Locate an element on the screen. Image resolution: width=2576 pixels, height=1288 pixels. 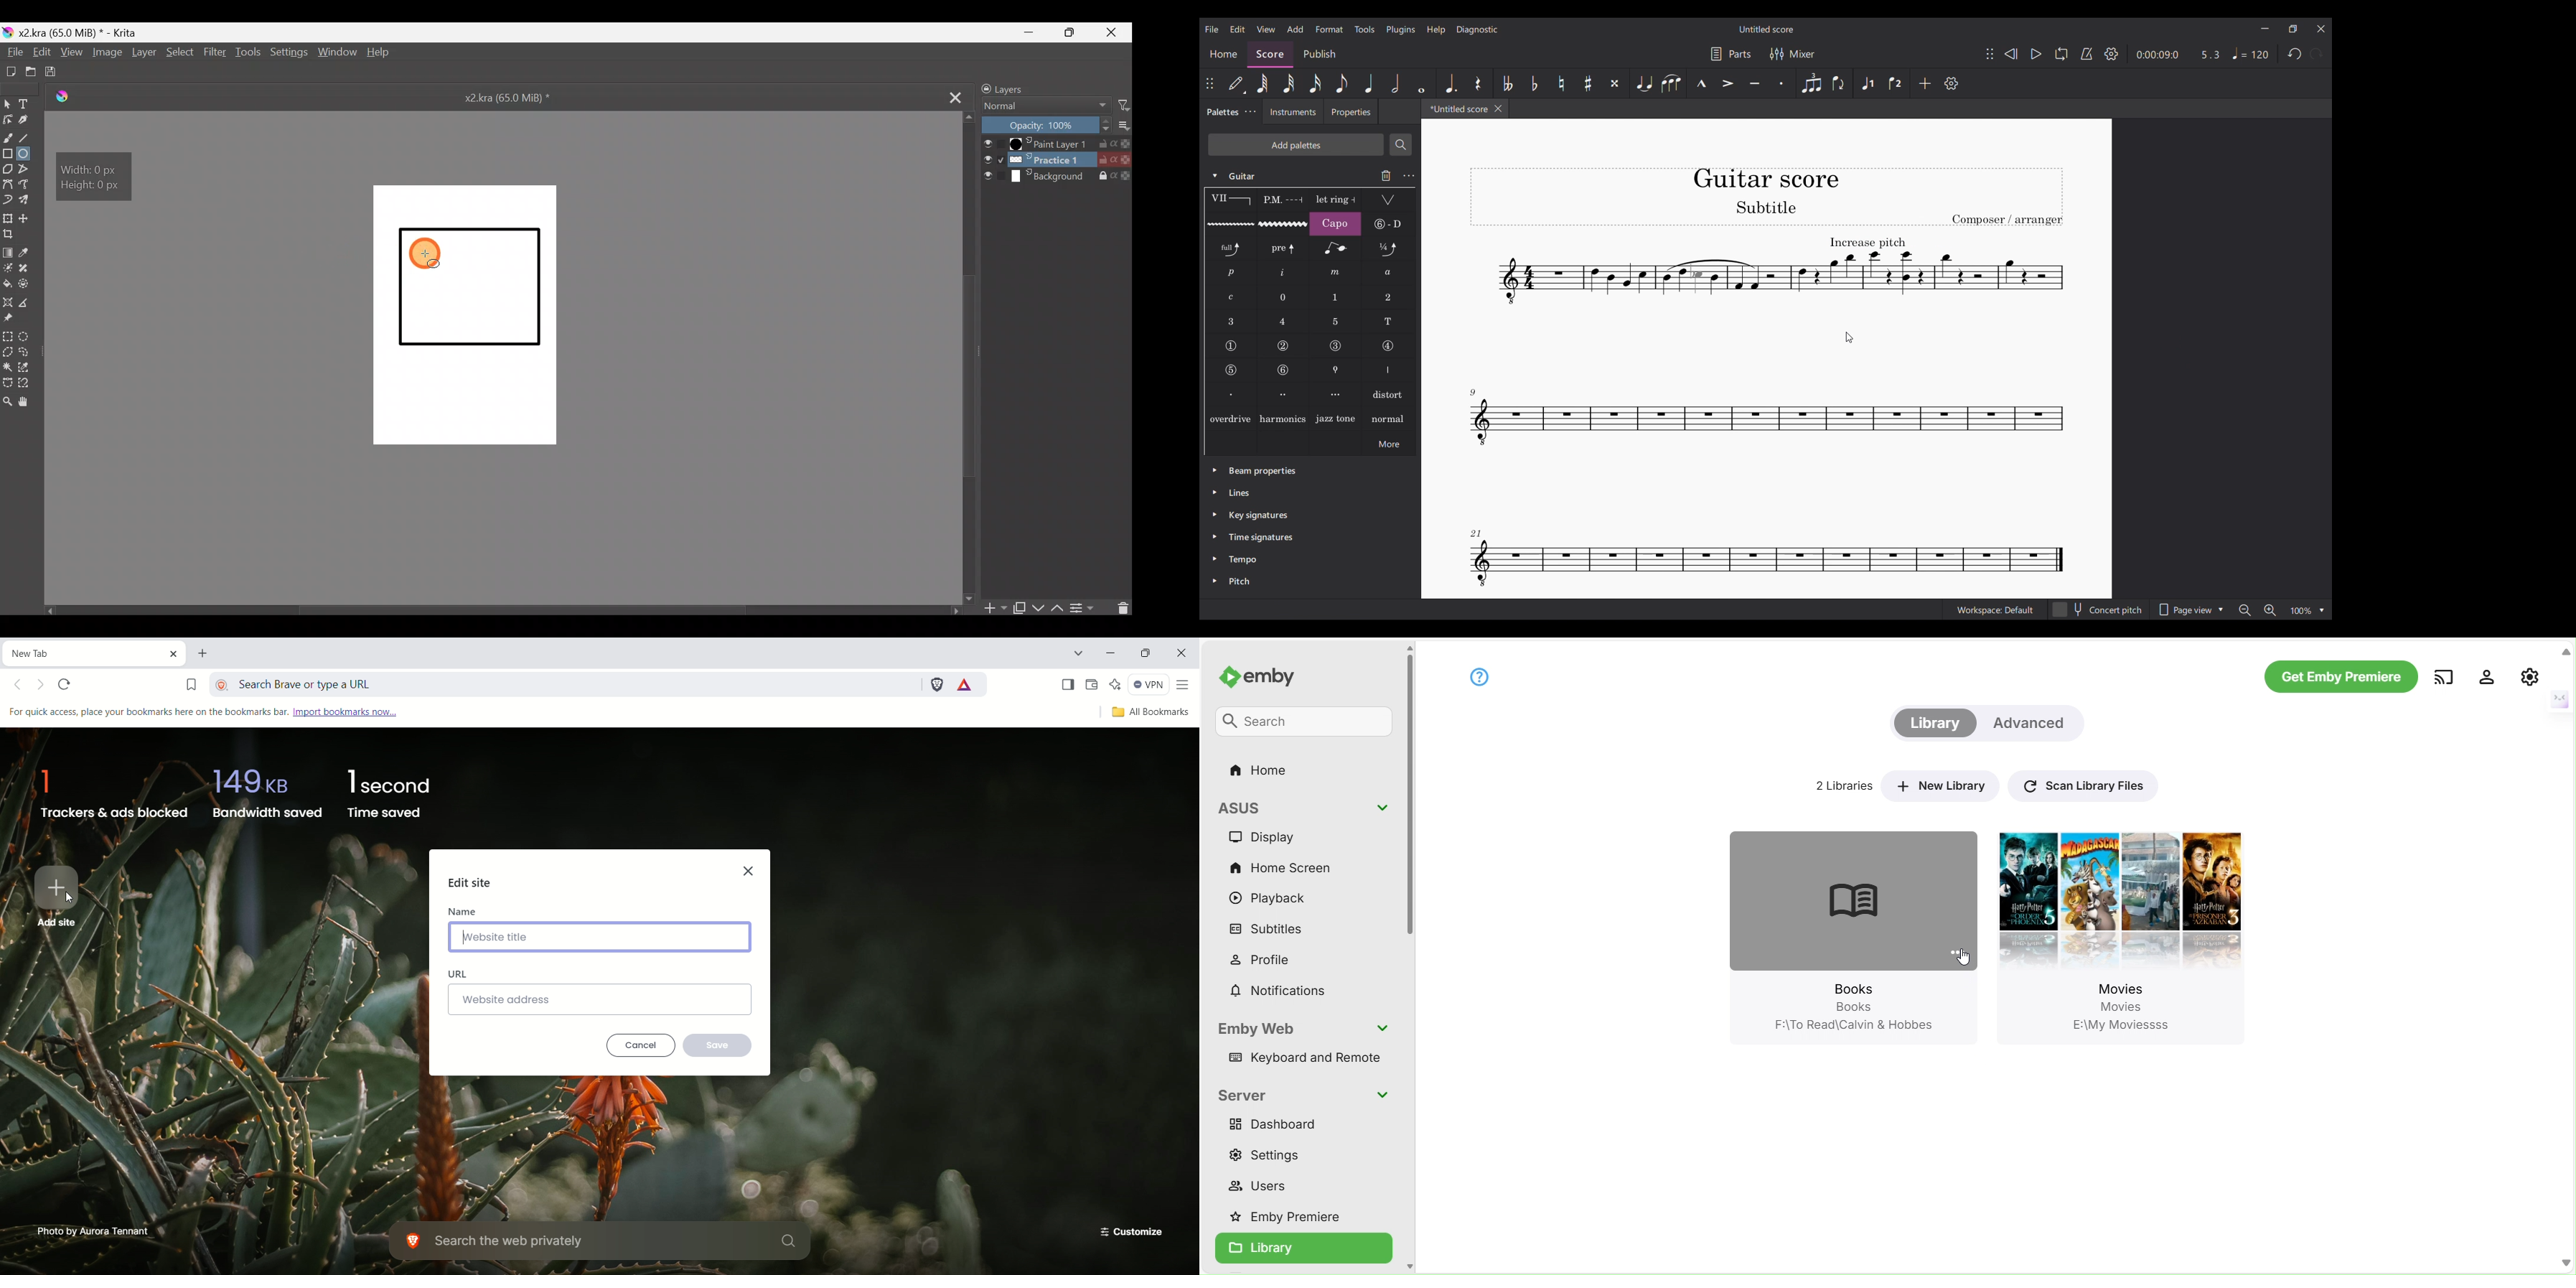
String tunings is located at coordinates (1389, 224).